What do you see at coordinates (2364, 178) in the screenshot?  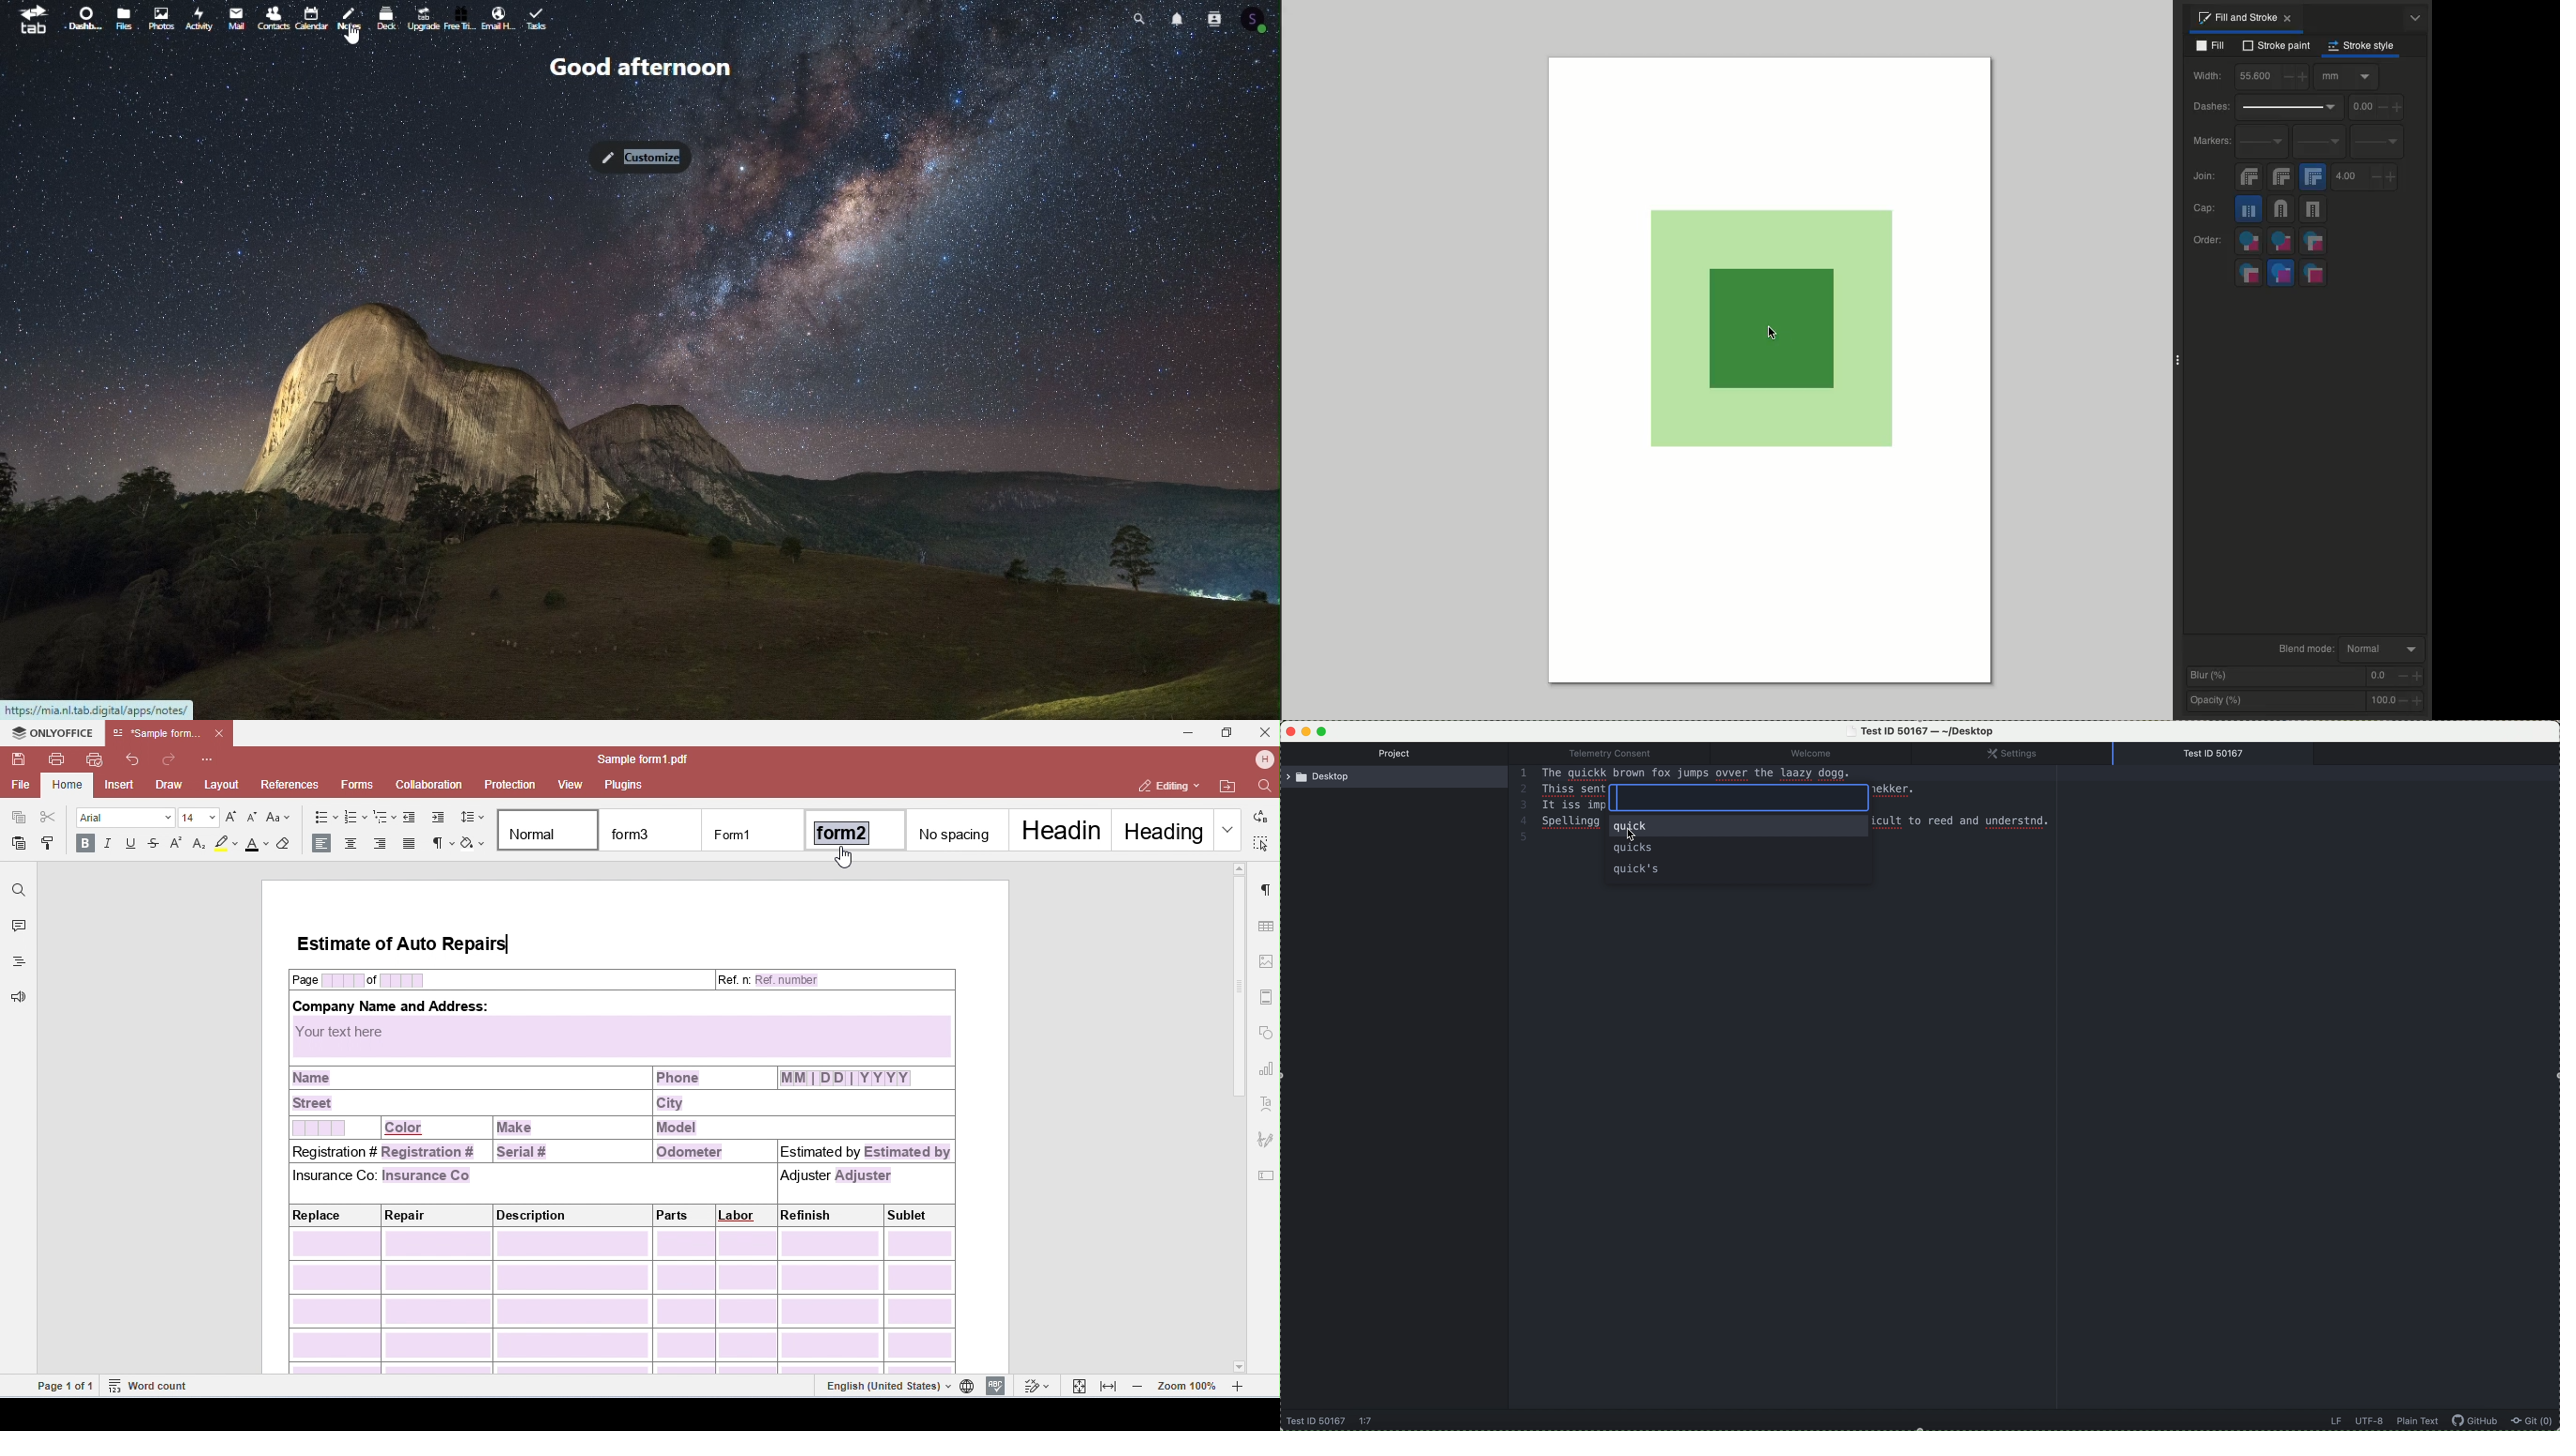 I see `4.0` at bounding box center [2364, 178].